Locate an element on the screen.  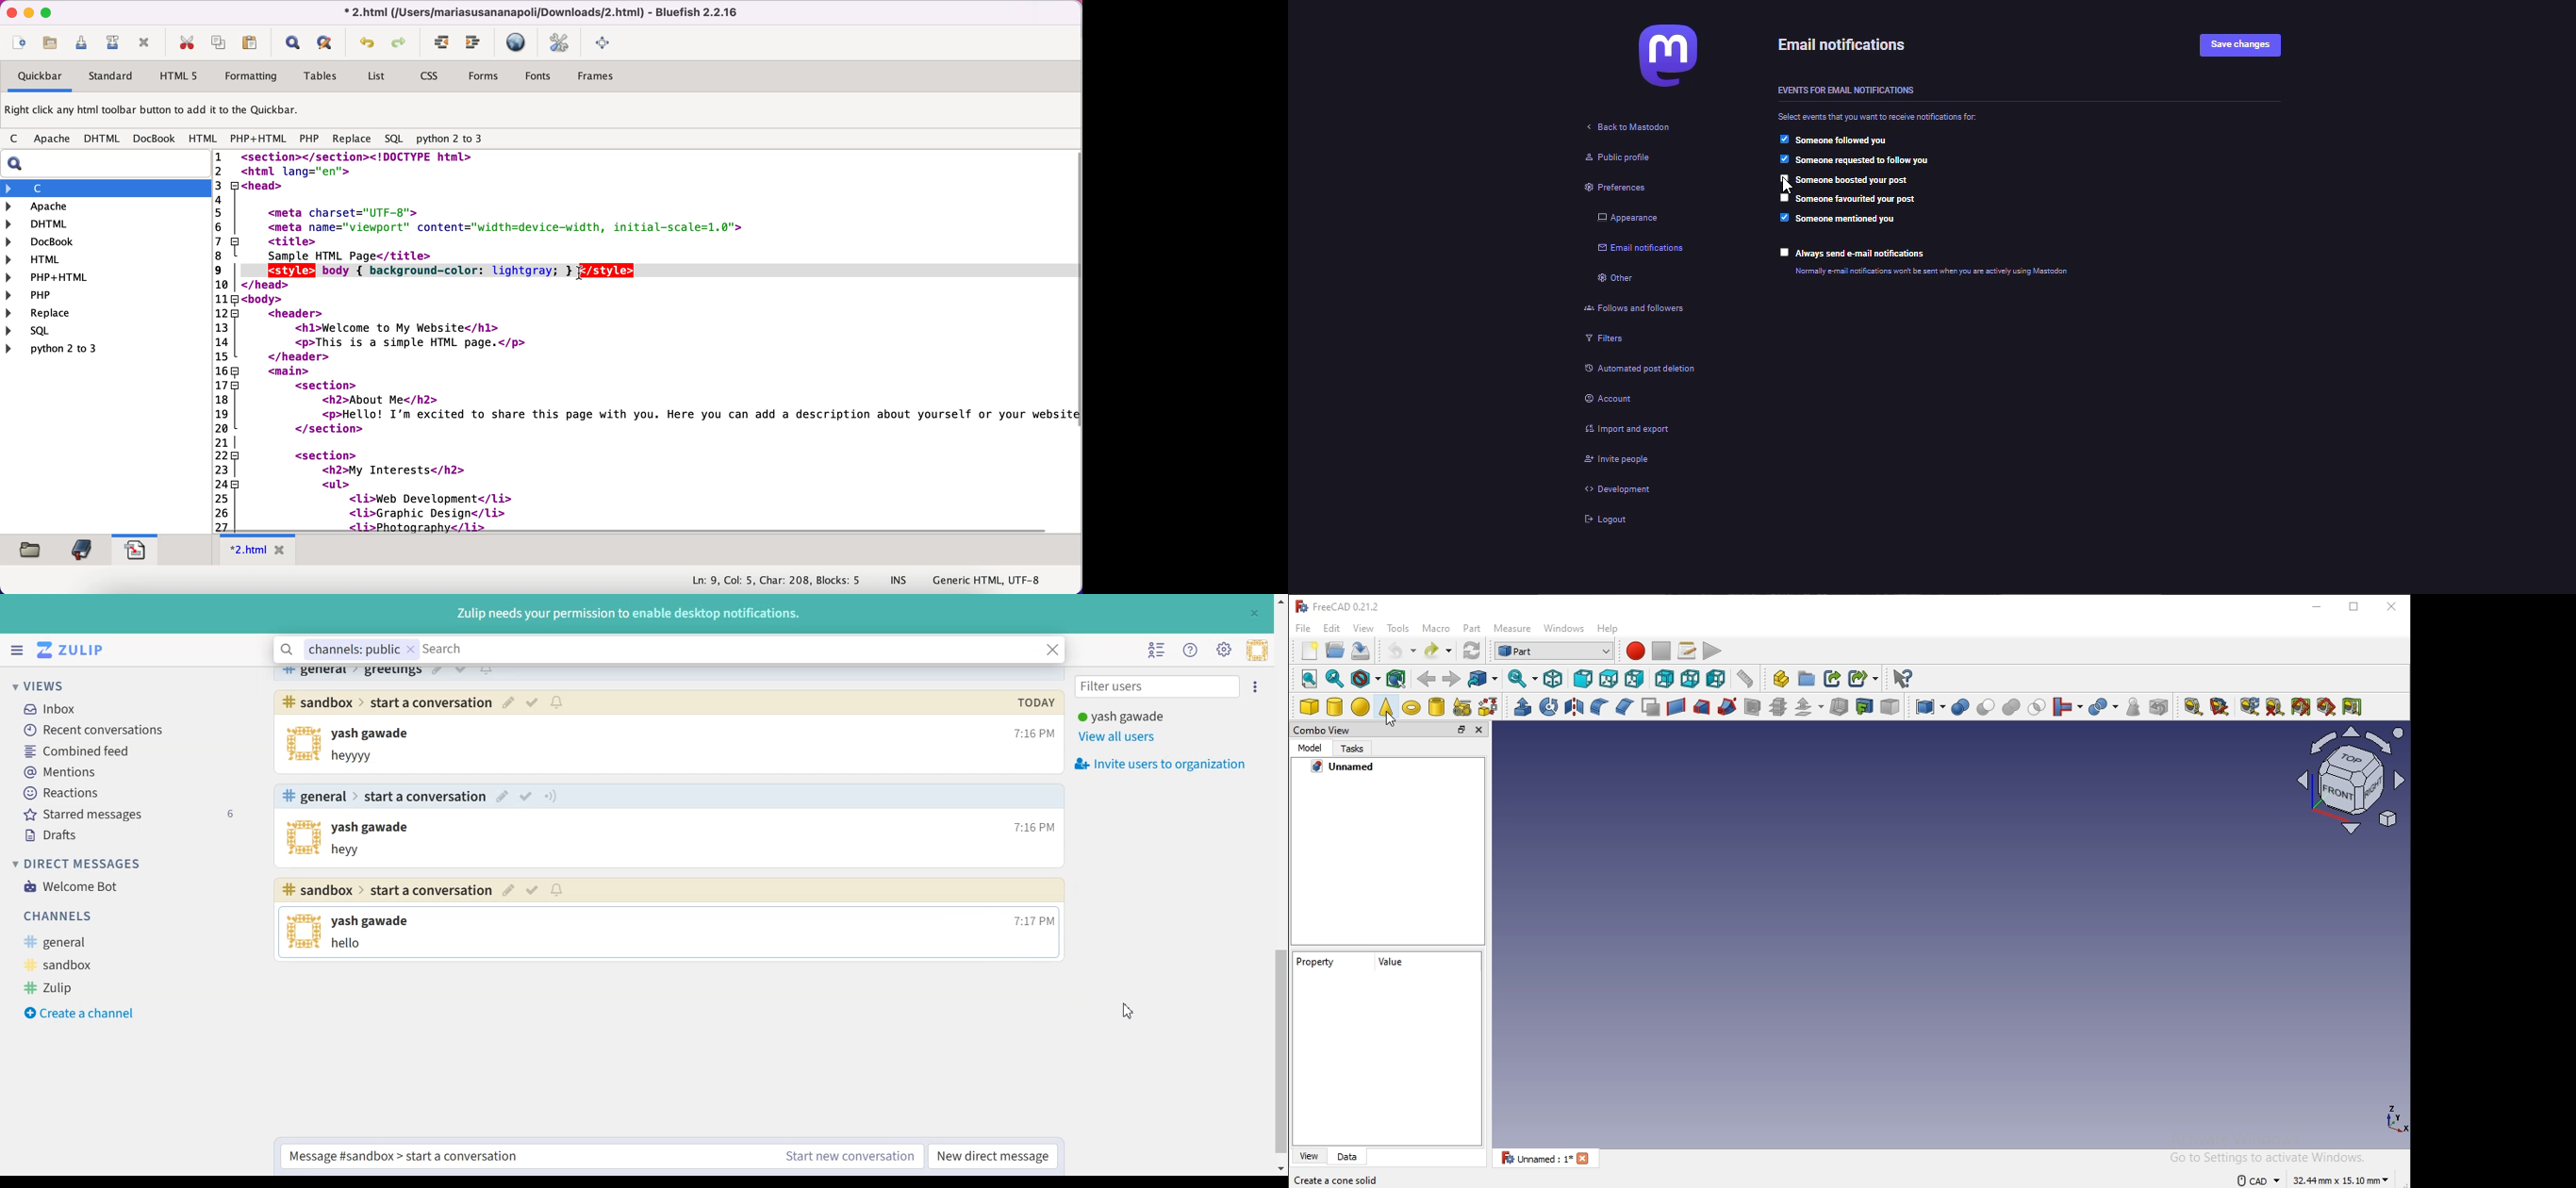
Zulip is located at coordinates (71, 988).